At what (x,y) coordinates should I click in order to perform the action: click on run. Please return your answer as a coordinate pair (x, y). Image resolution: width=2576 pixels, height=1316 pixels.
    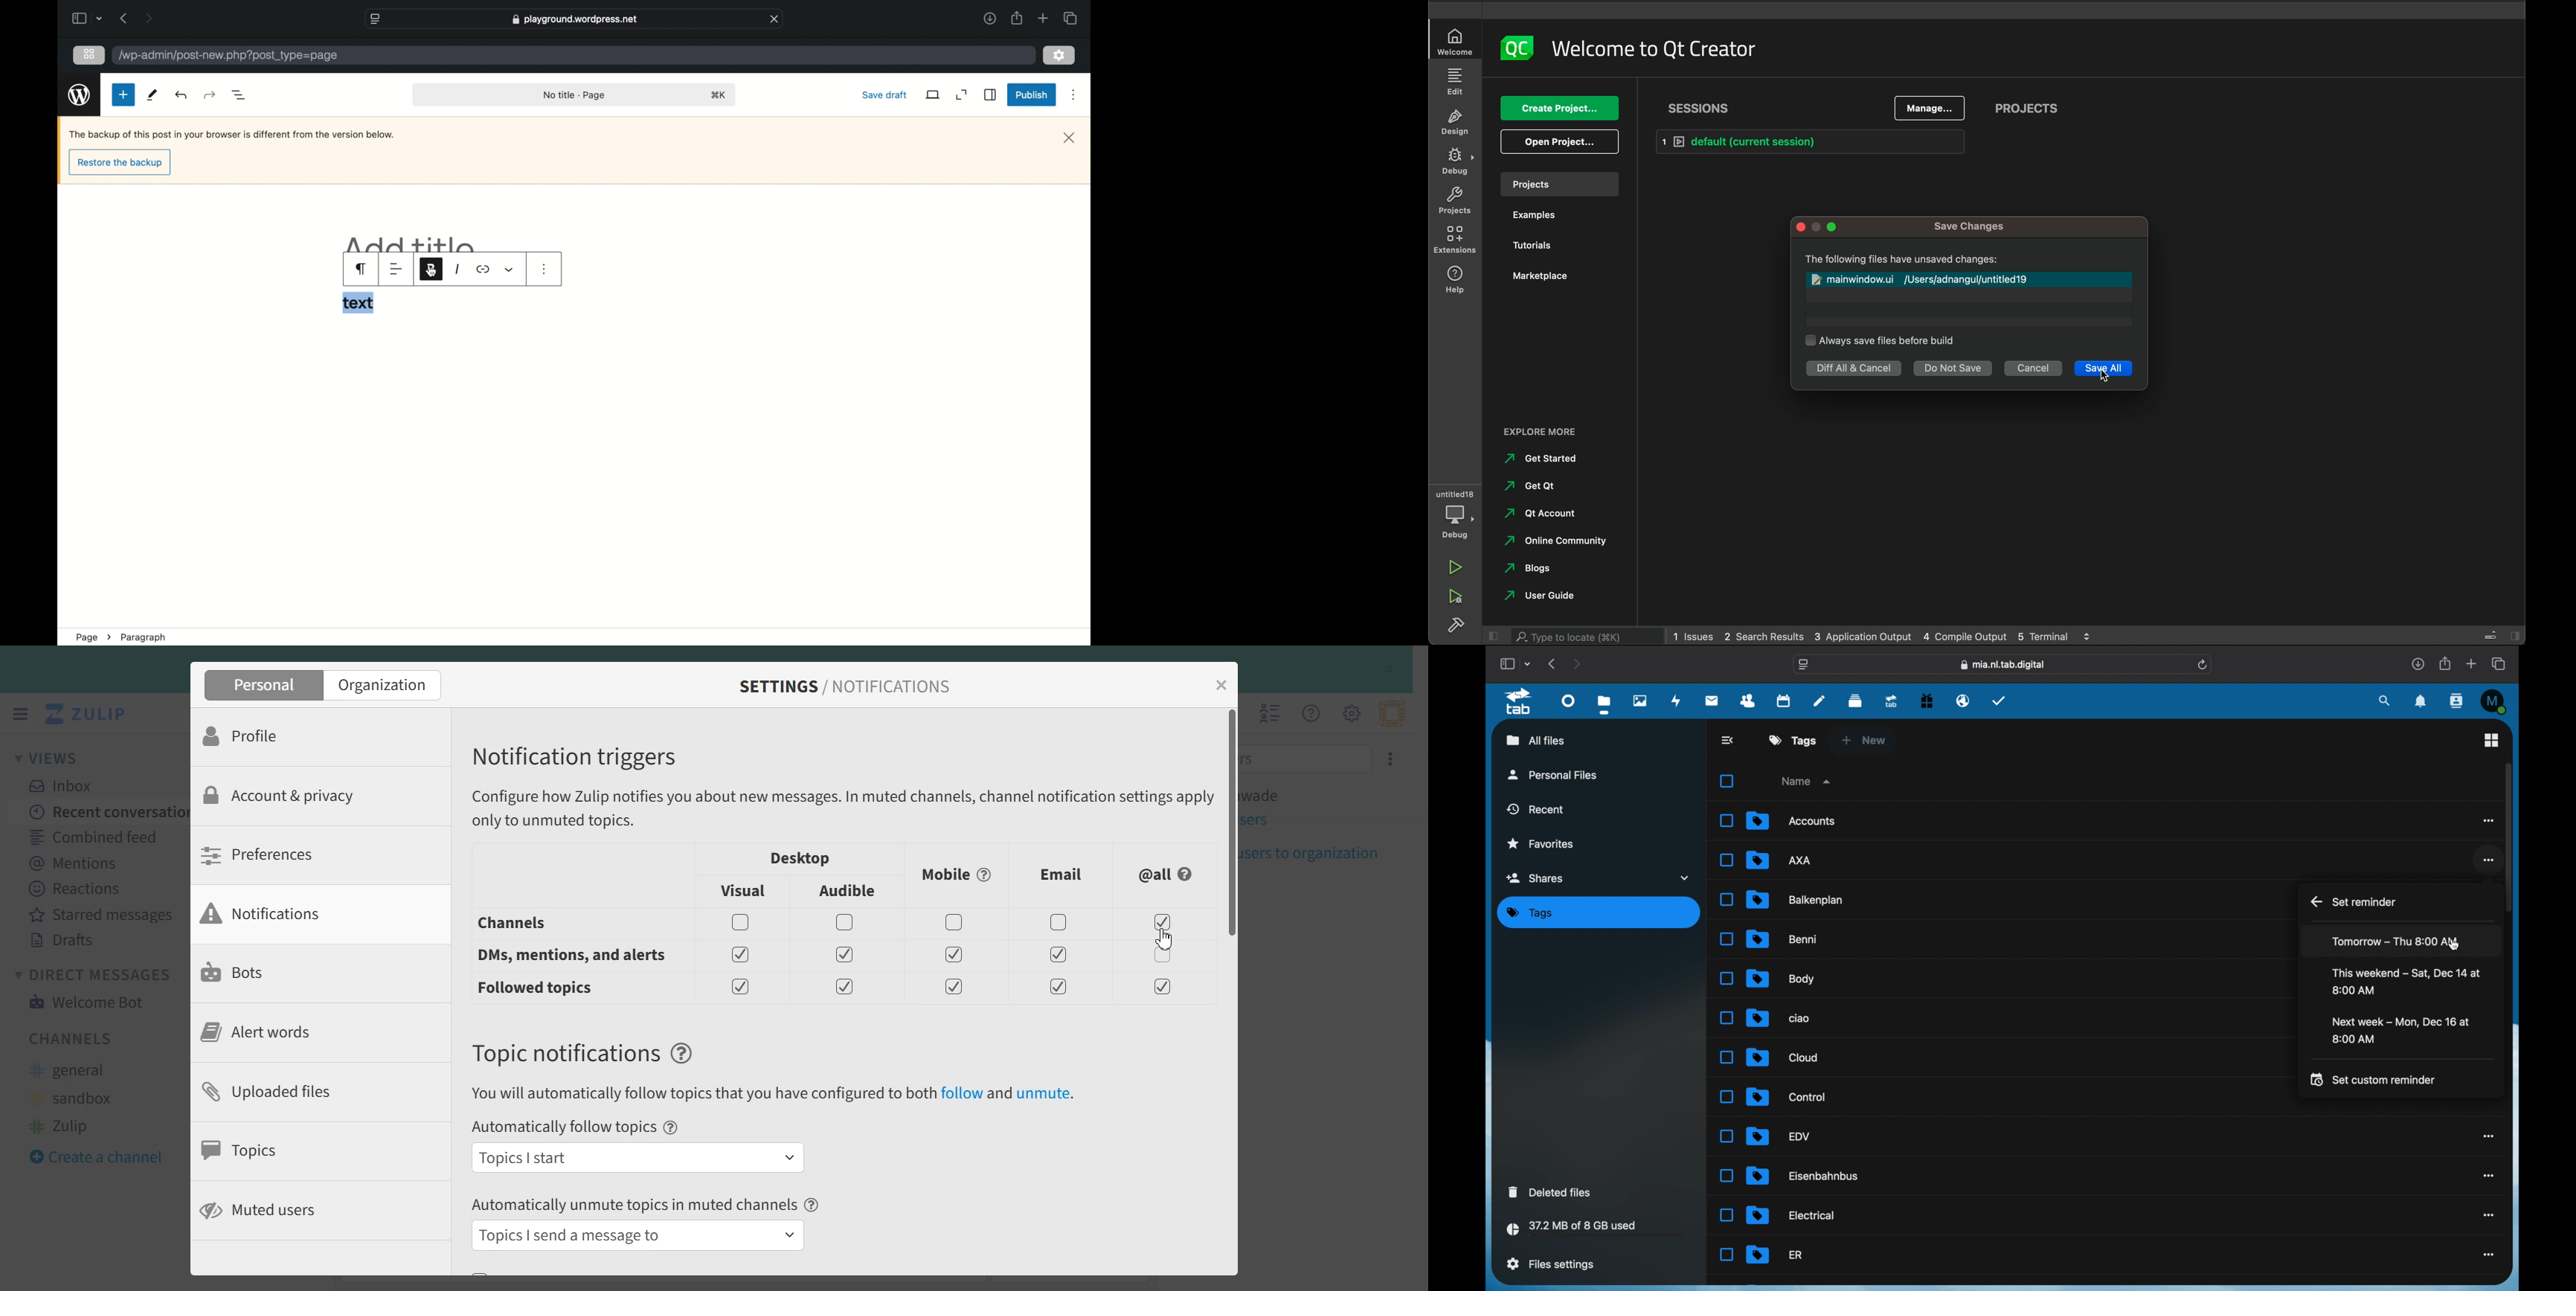
    Looking at the image, I should click on (1458, 567).